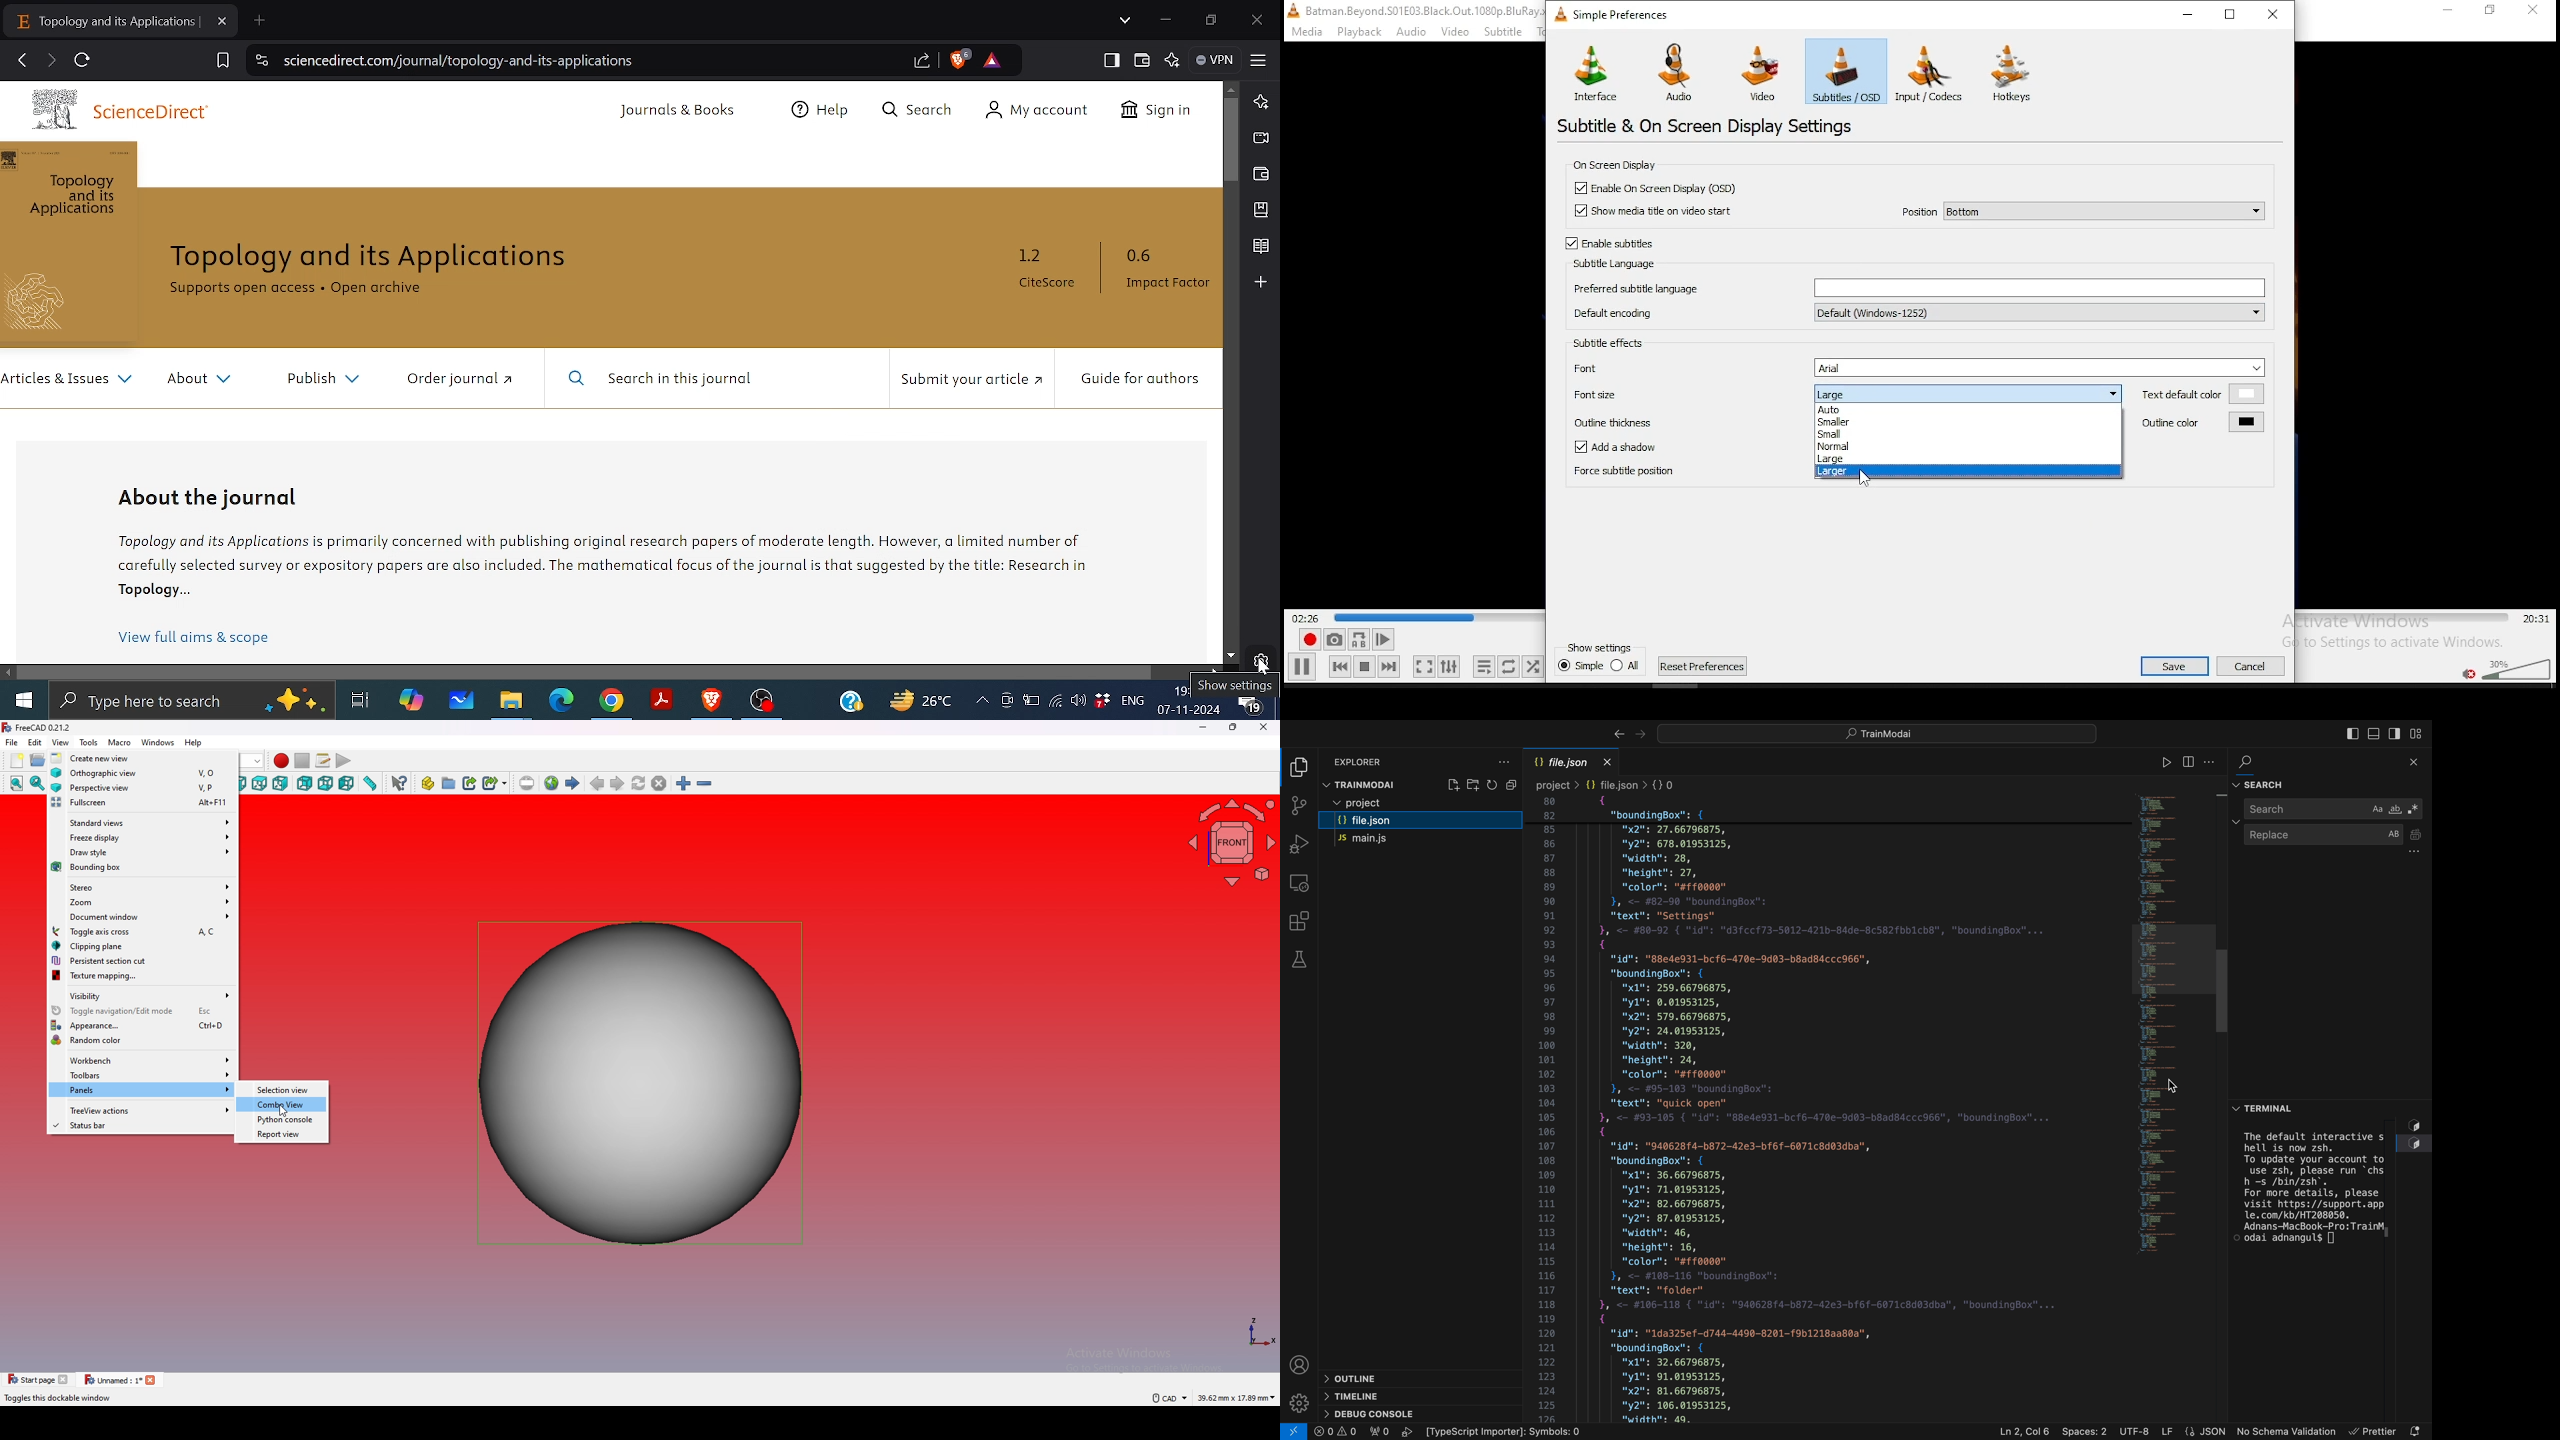 The width and height of the screenshot is (2576, 1456). What do you see at coordinates (106, 21) in the screenshot?
I see `Topology and its Applications` at bounding box center [106, 21].